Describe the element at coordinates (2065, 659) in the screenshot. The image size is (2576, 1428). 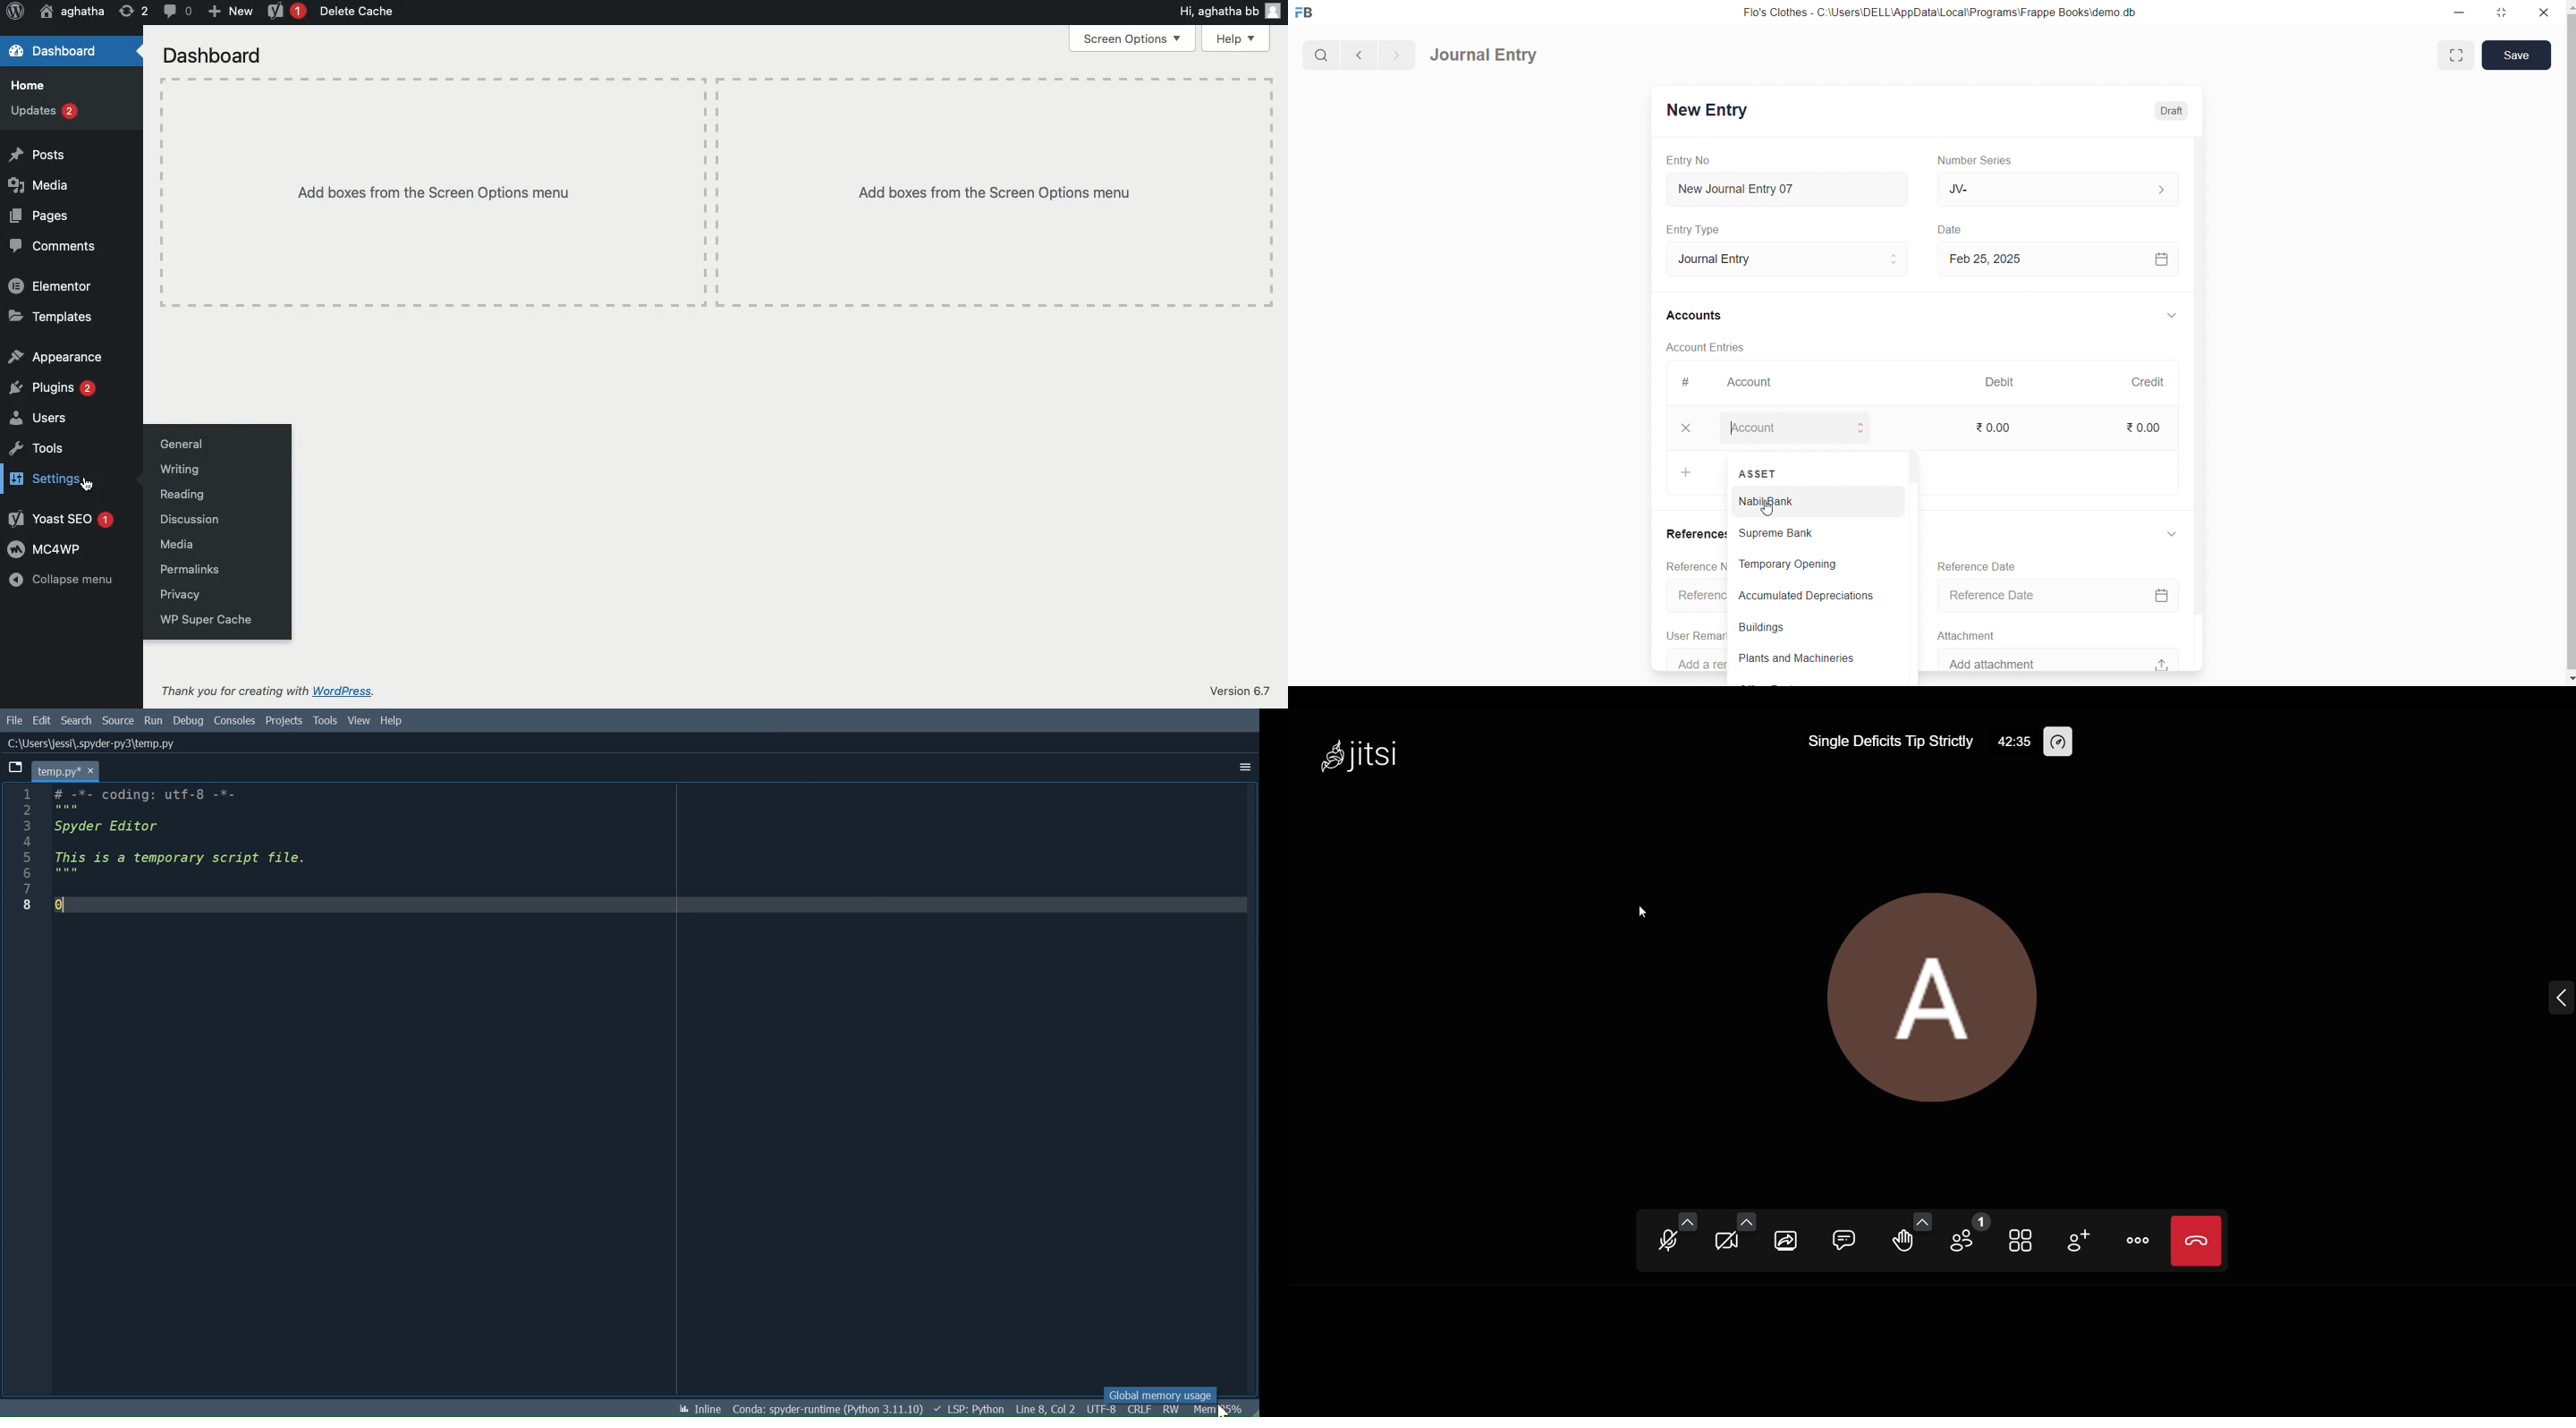
I see `Add attachment` at that location.